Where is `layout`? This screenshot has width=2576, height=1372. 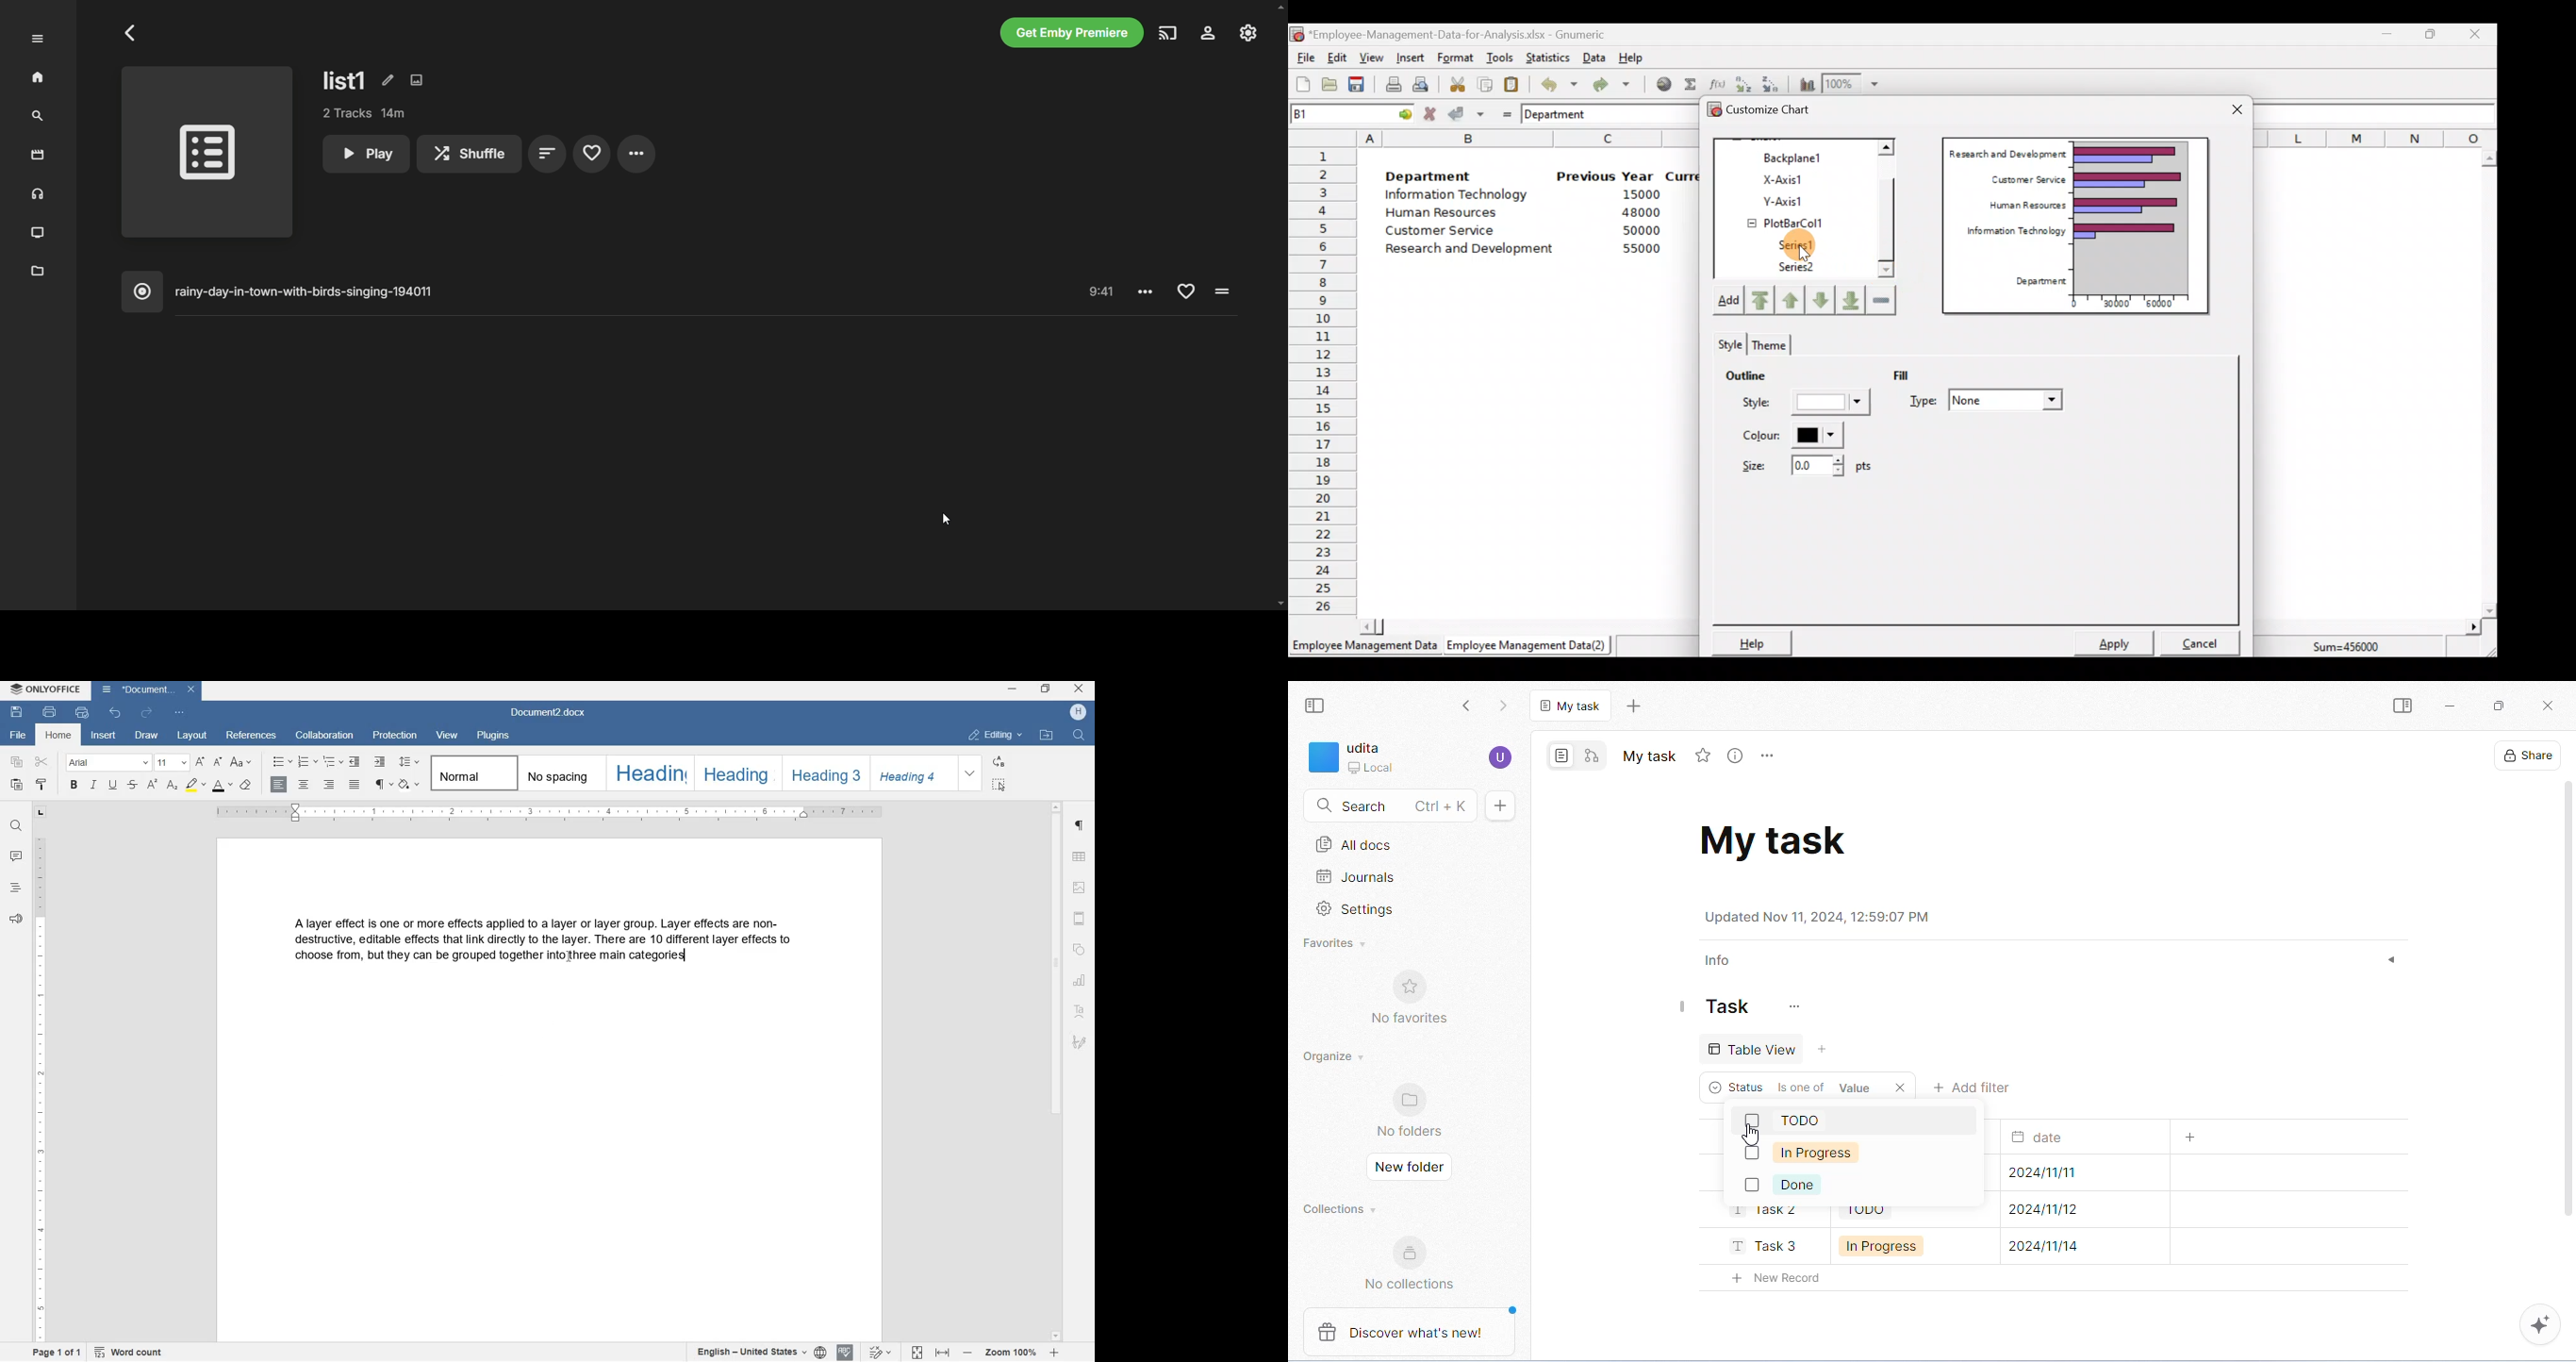 layout is located at coordinates (194, 736).